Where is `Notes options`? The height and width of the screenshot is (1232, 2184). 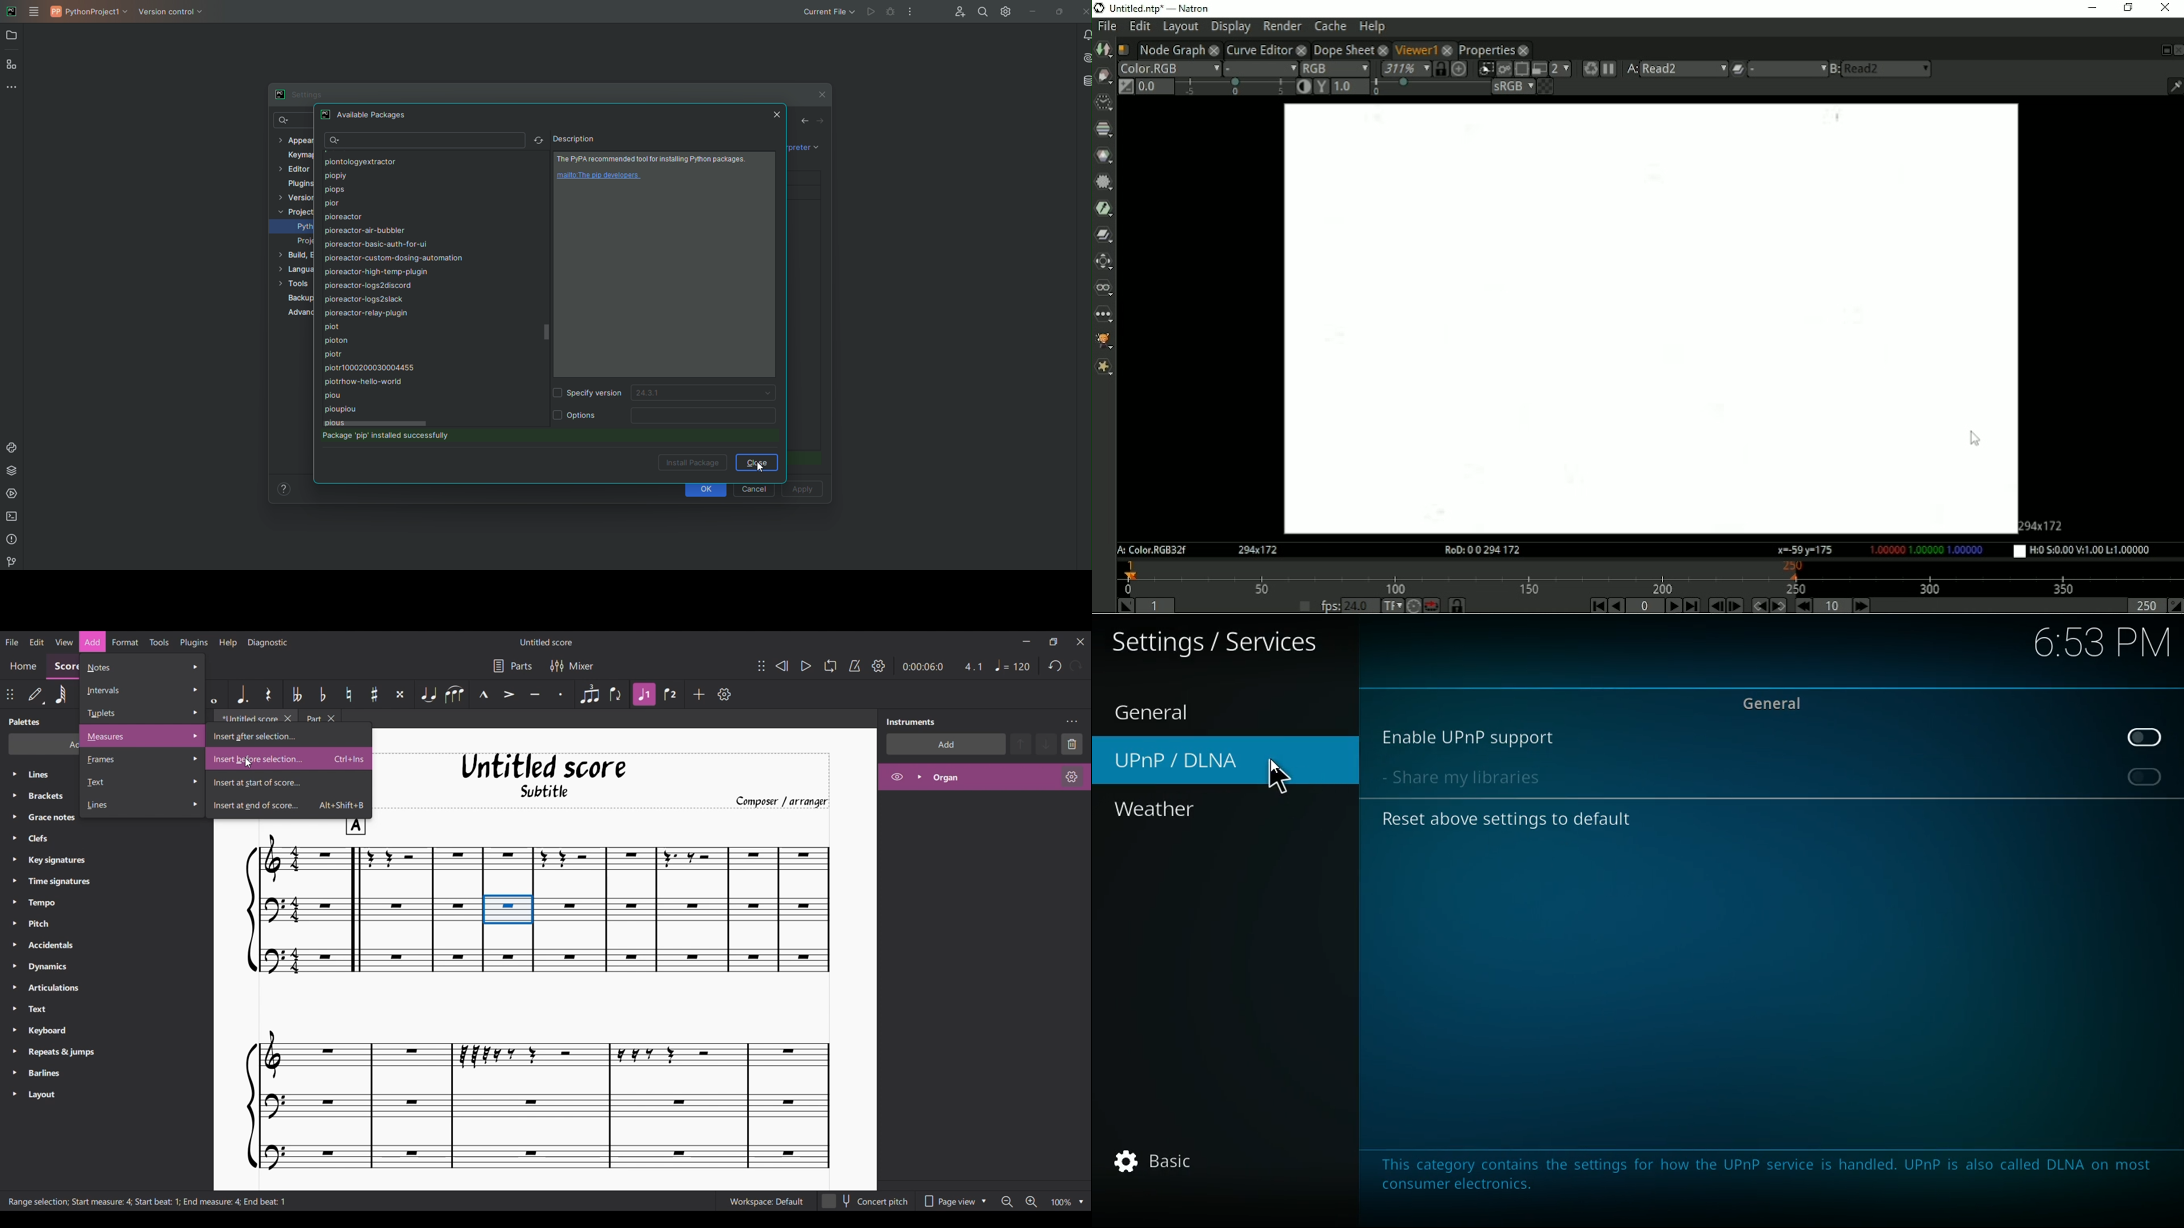 Notes options is located at coordinates (142, 667).